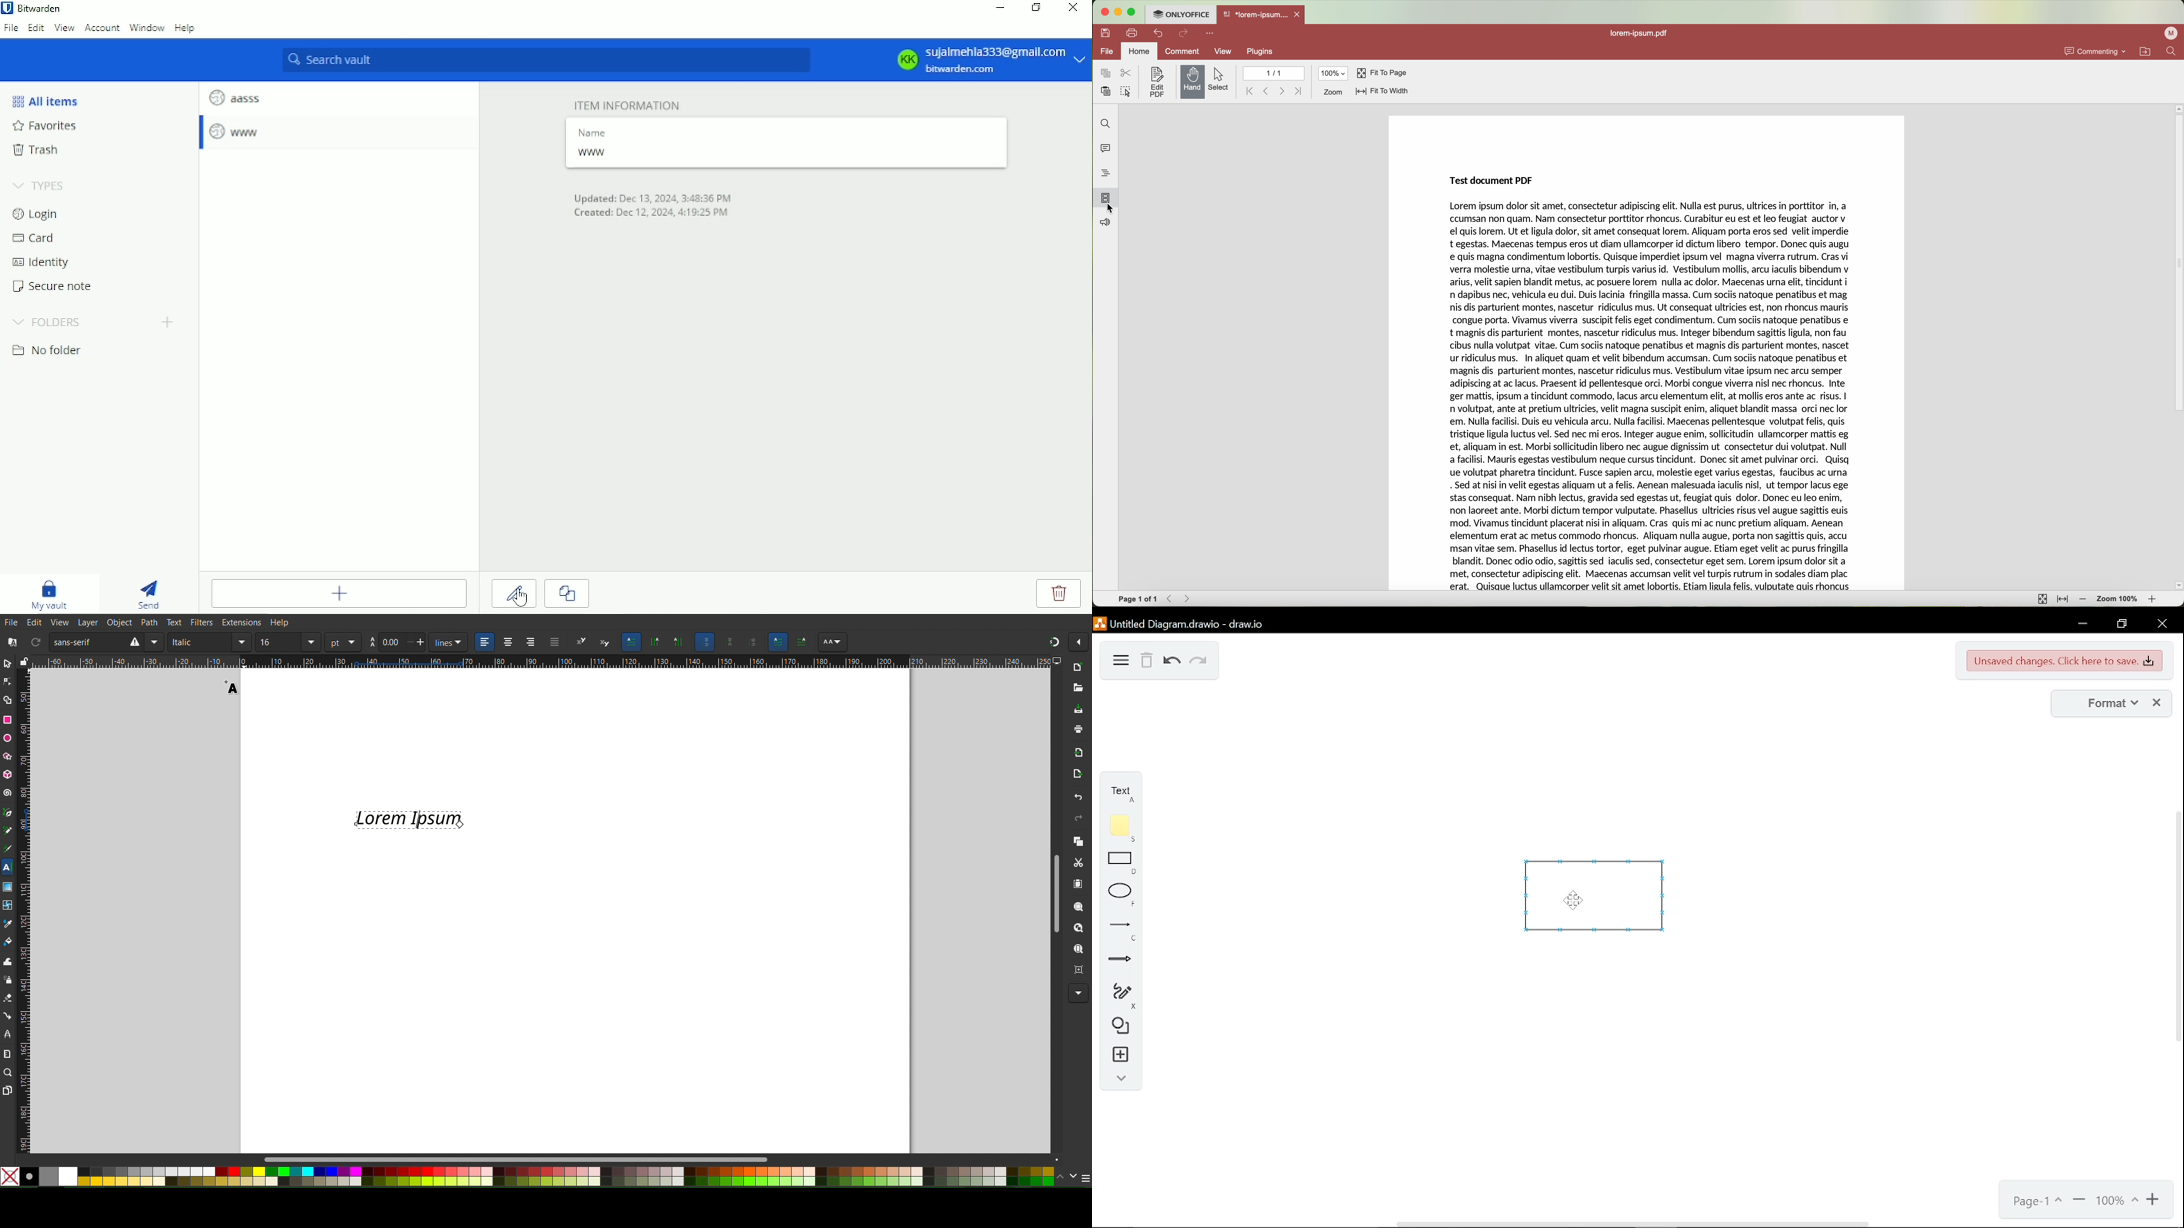 This screenshot has height=1232, width=2184. What do you see at coordinates (1121, 1080) in the screenshot?
I see `collapse` at bounding box center [1121, 1080].